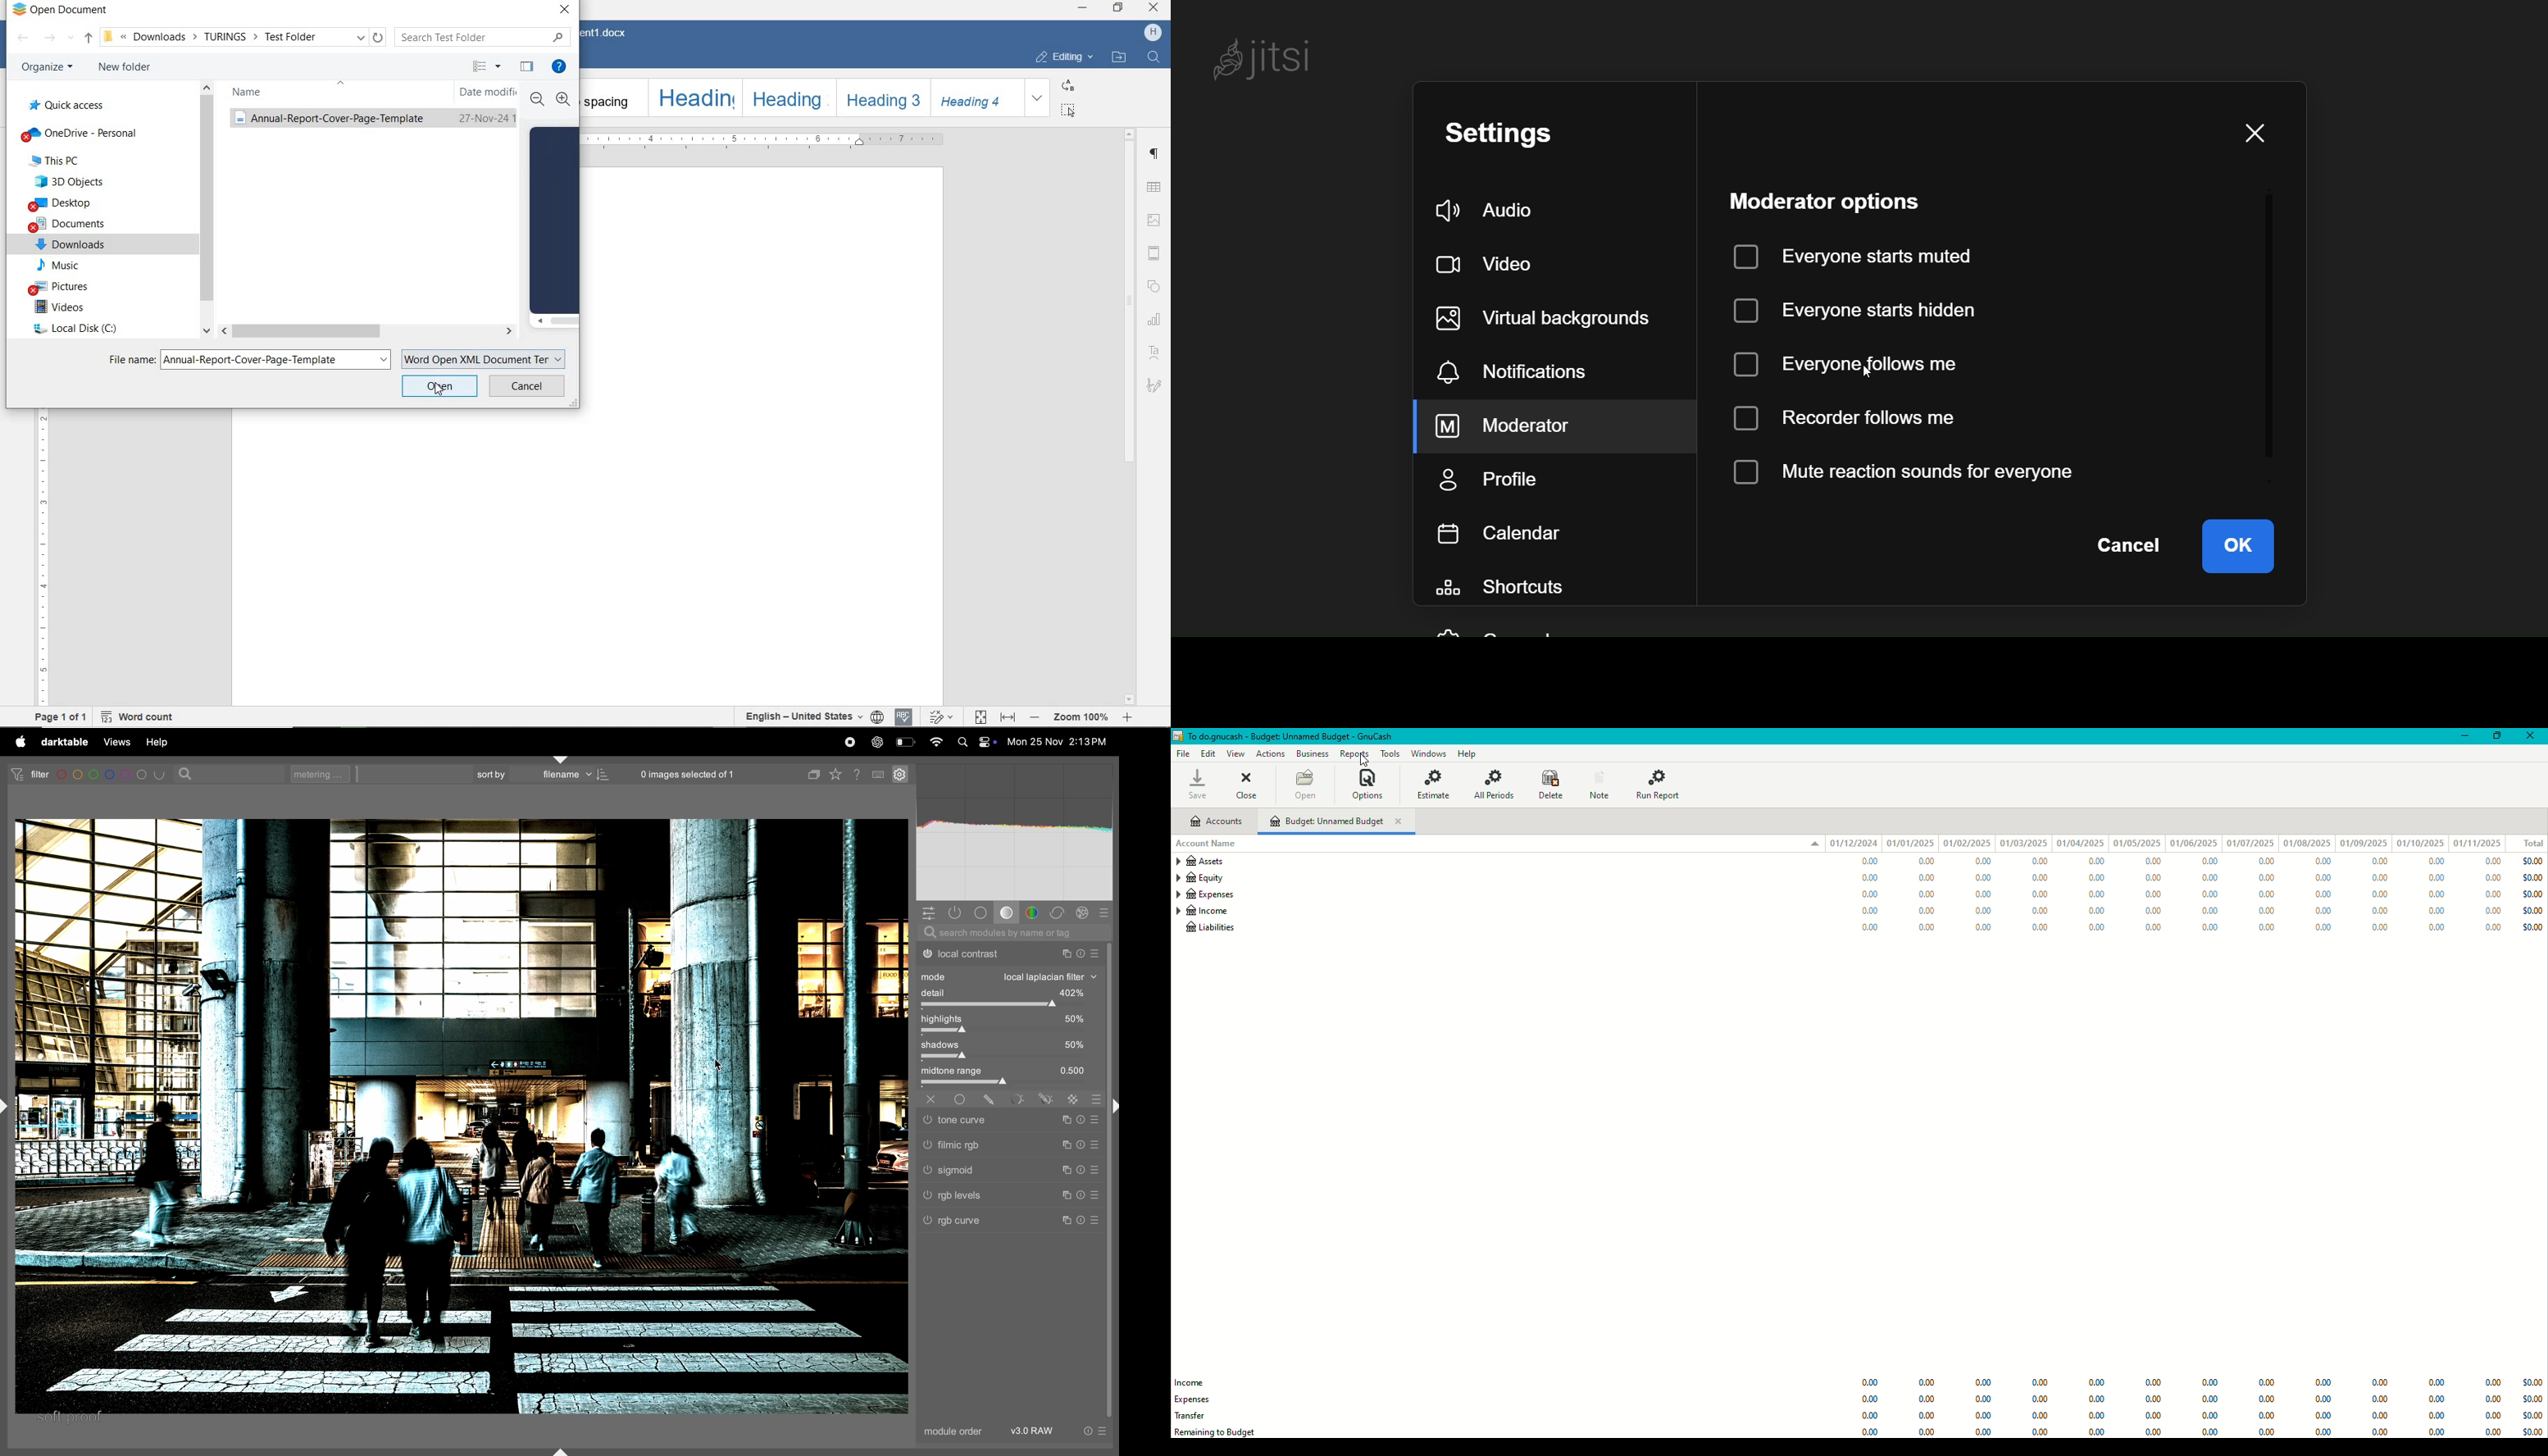  I want to click on shift+ctrl+t, so click(562, 759).